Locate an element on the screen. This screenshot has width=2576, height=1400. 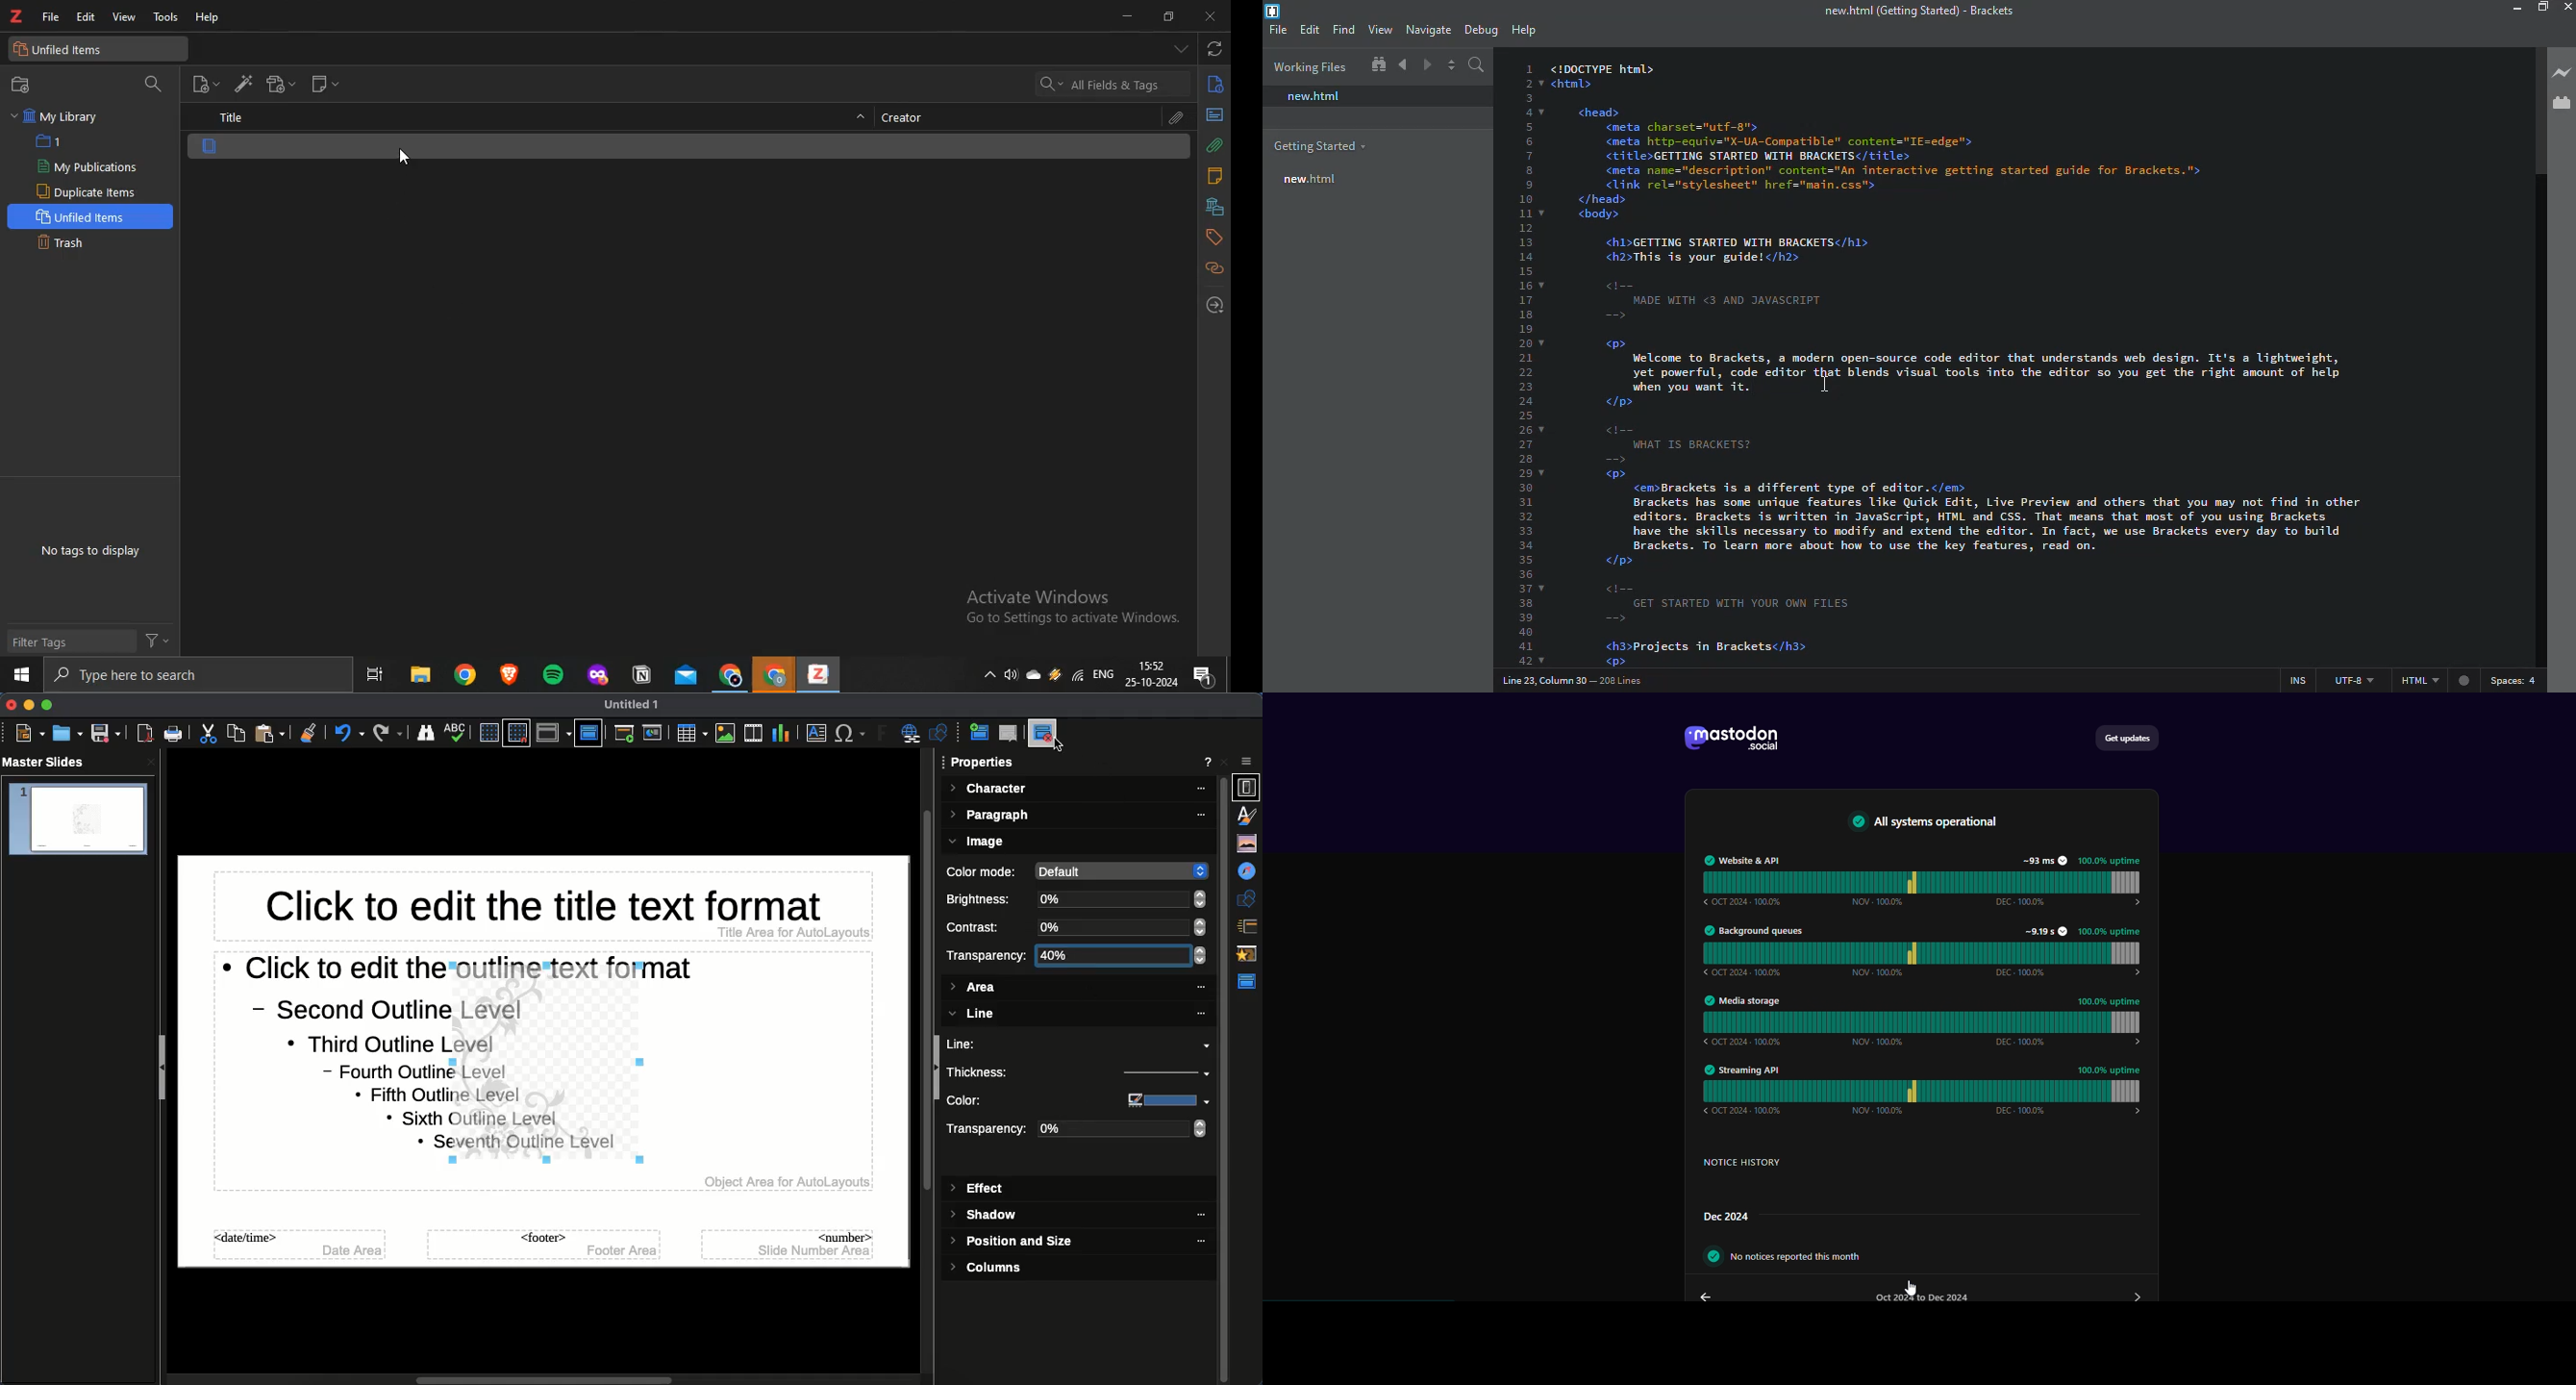
item is located at coordinates (210, 147).